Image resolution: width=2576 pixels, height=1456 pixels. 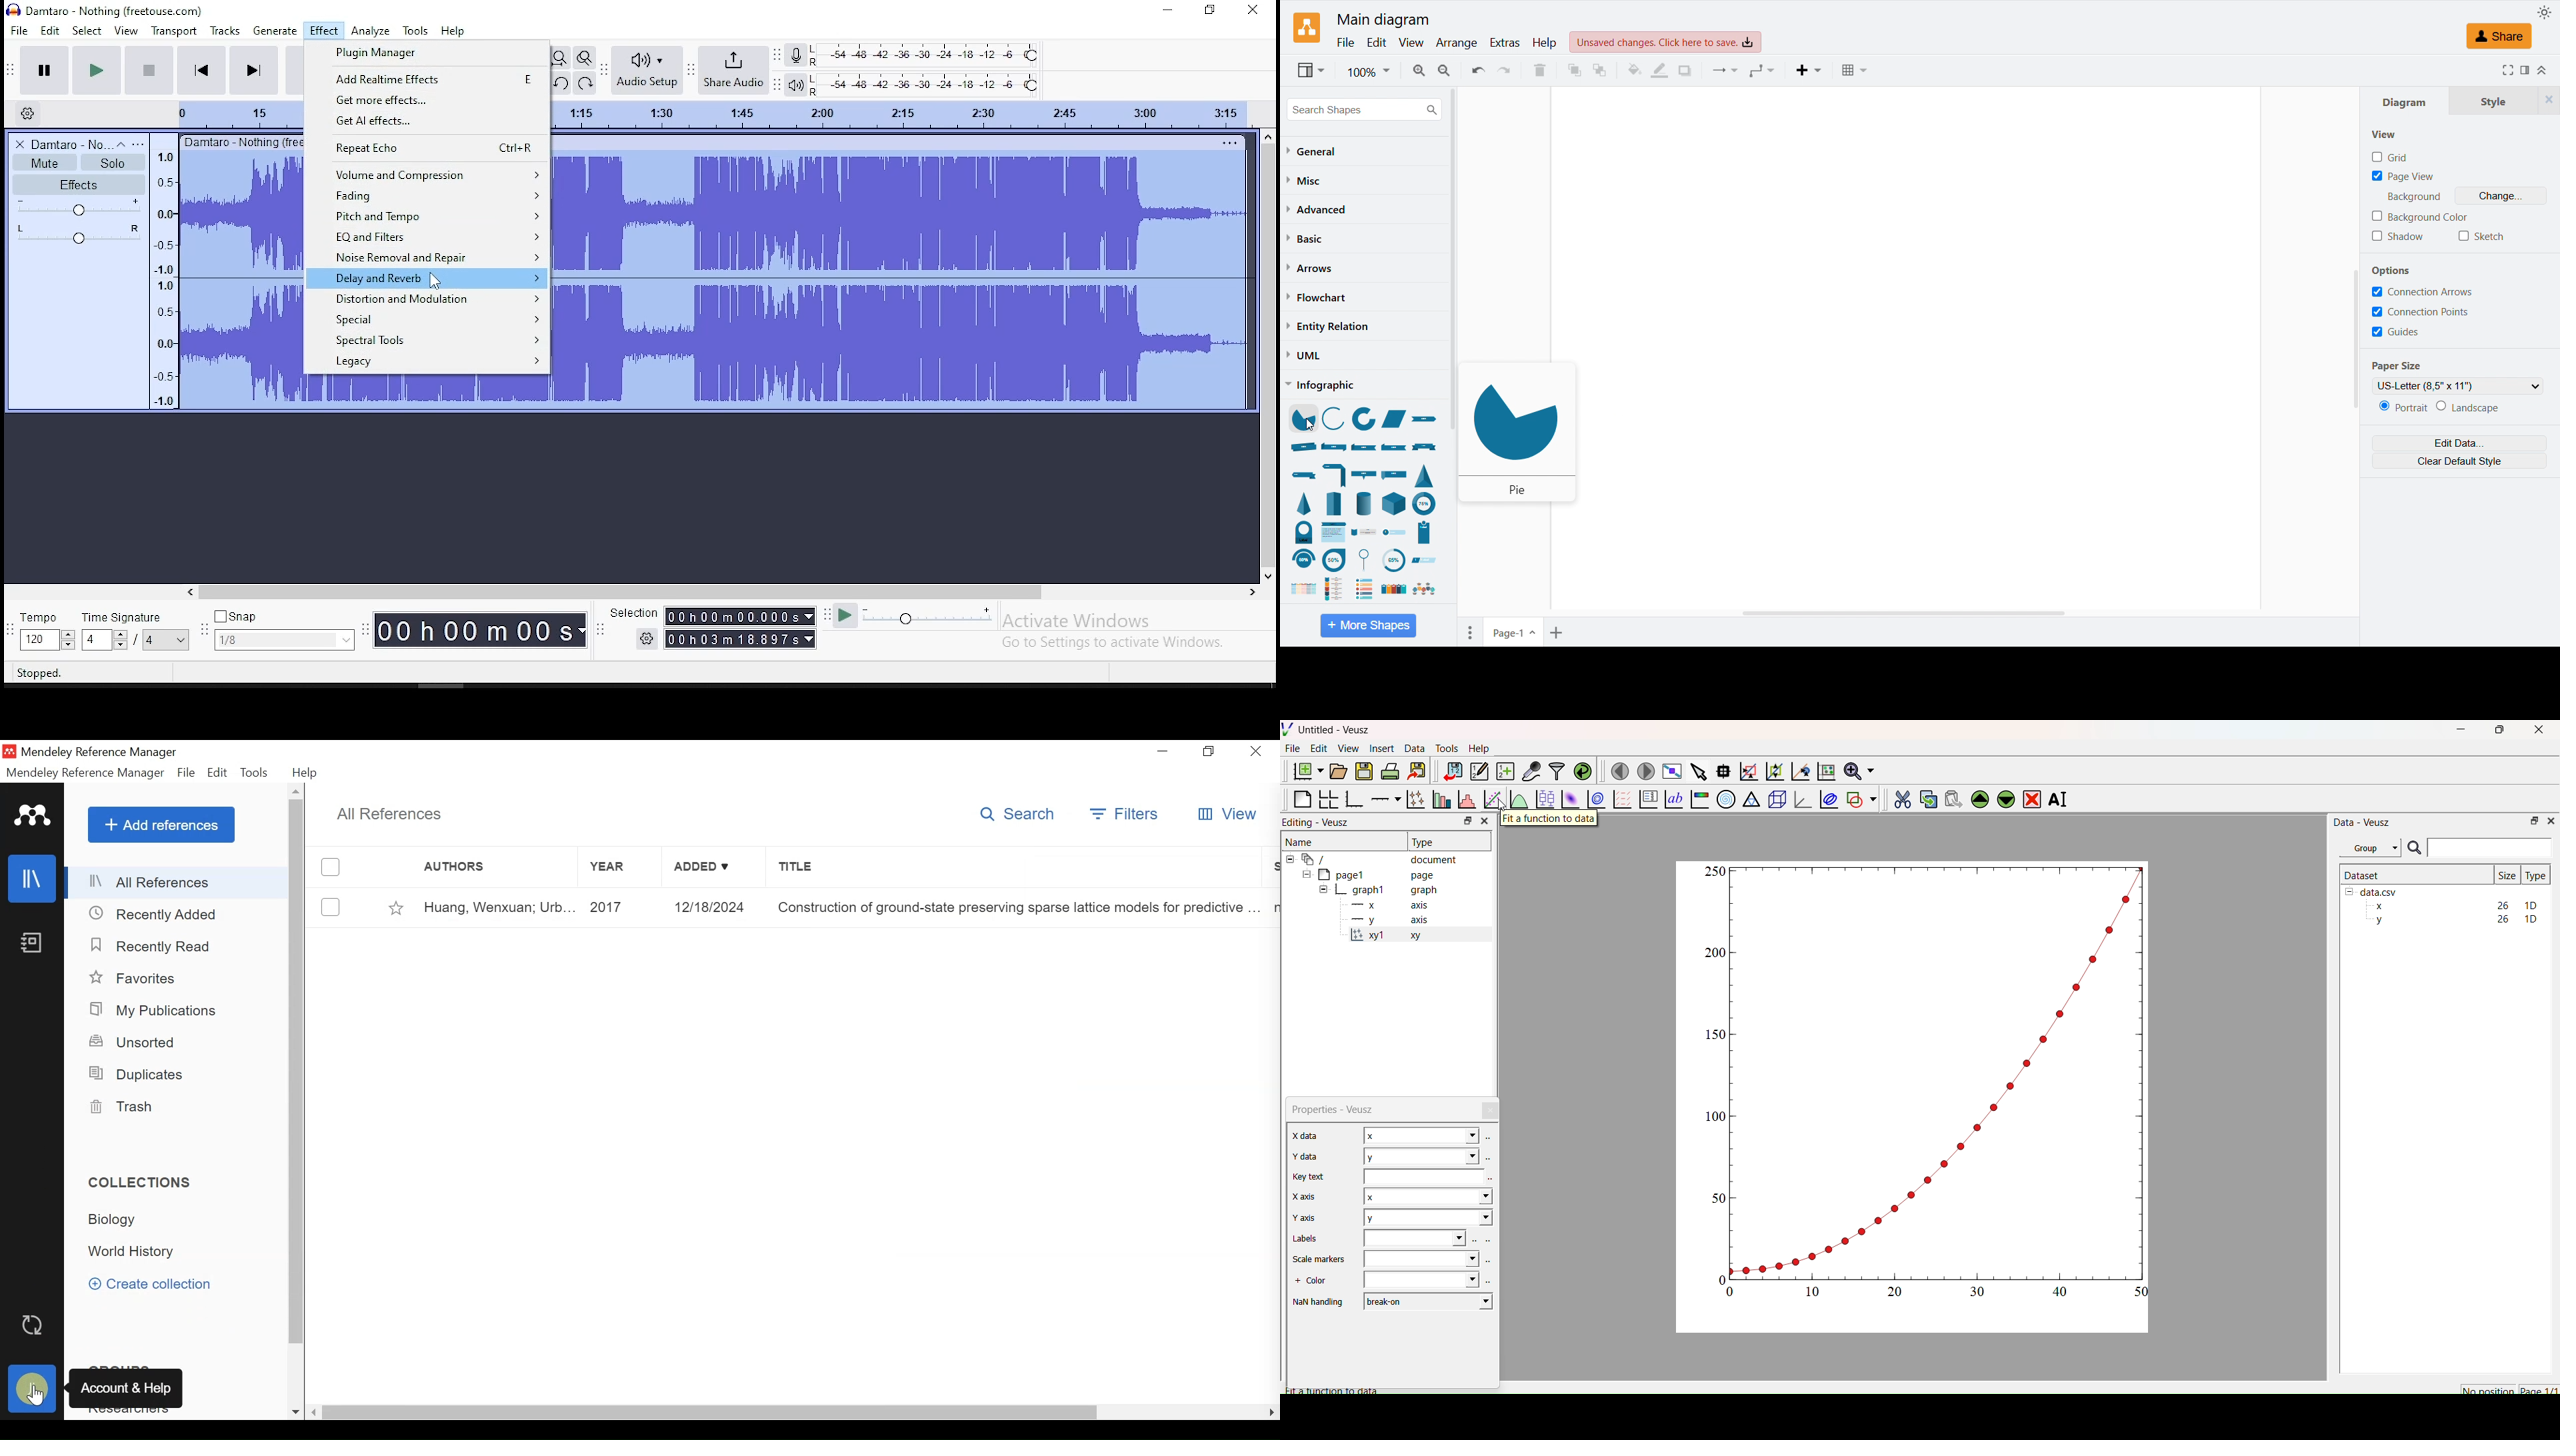 I want to click on Waypoints , so click(x=1764, y=71).